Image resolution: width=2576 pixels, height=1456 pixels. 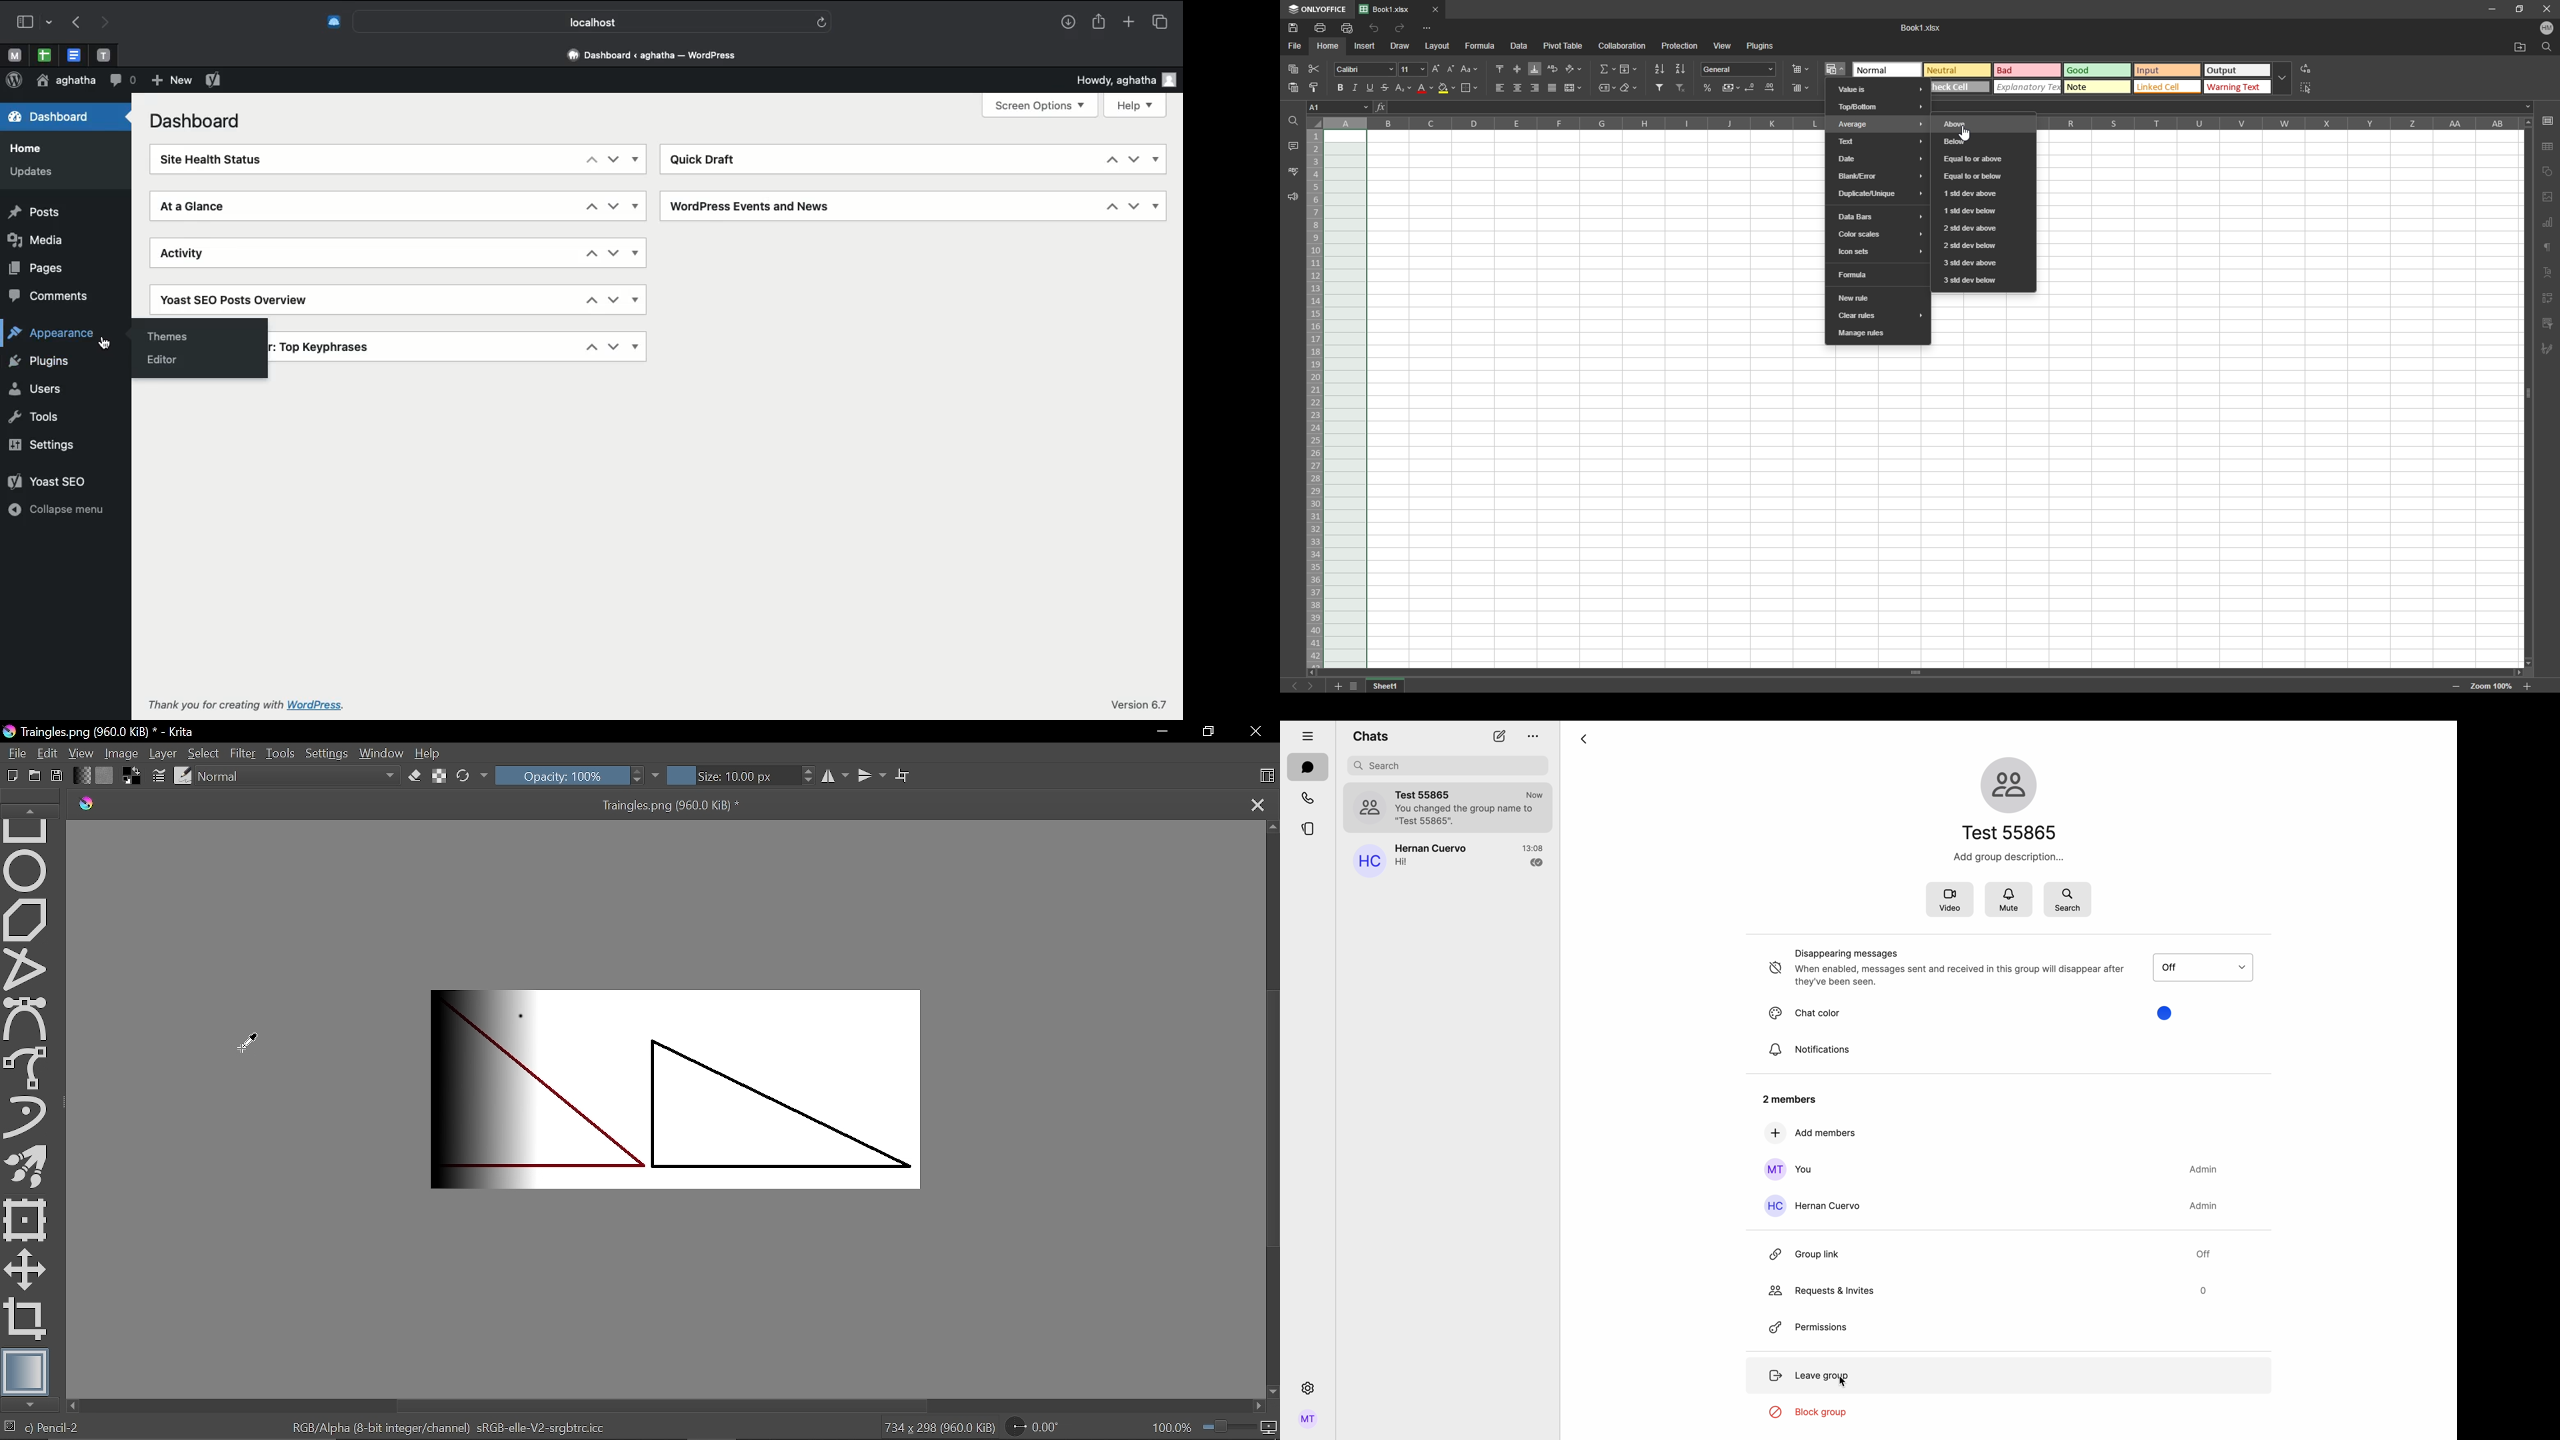 What do you see at coordinates (1345, 123) in the screenshot?
I see `selected column` at bounding box center [1345, 123].